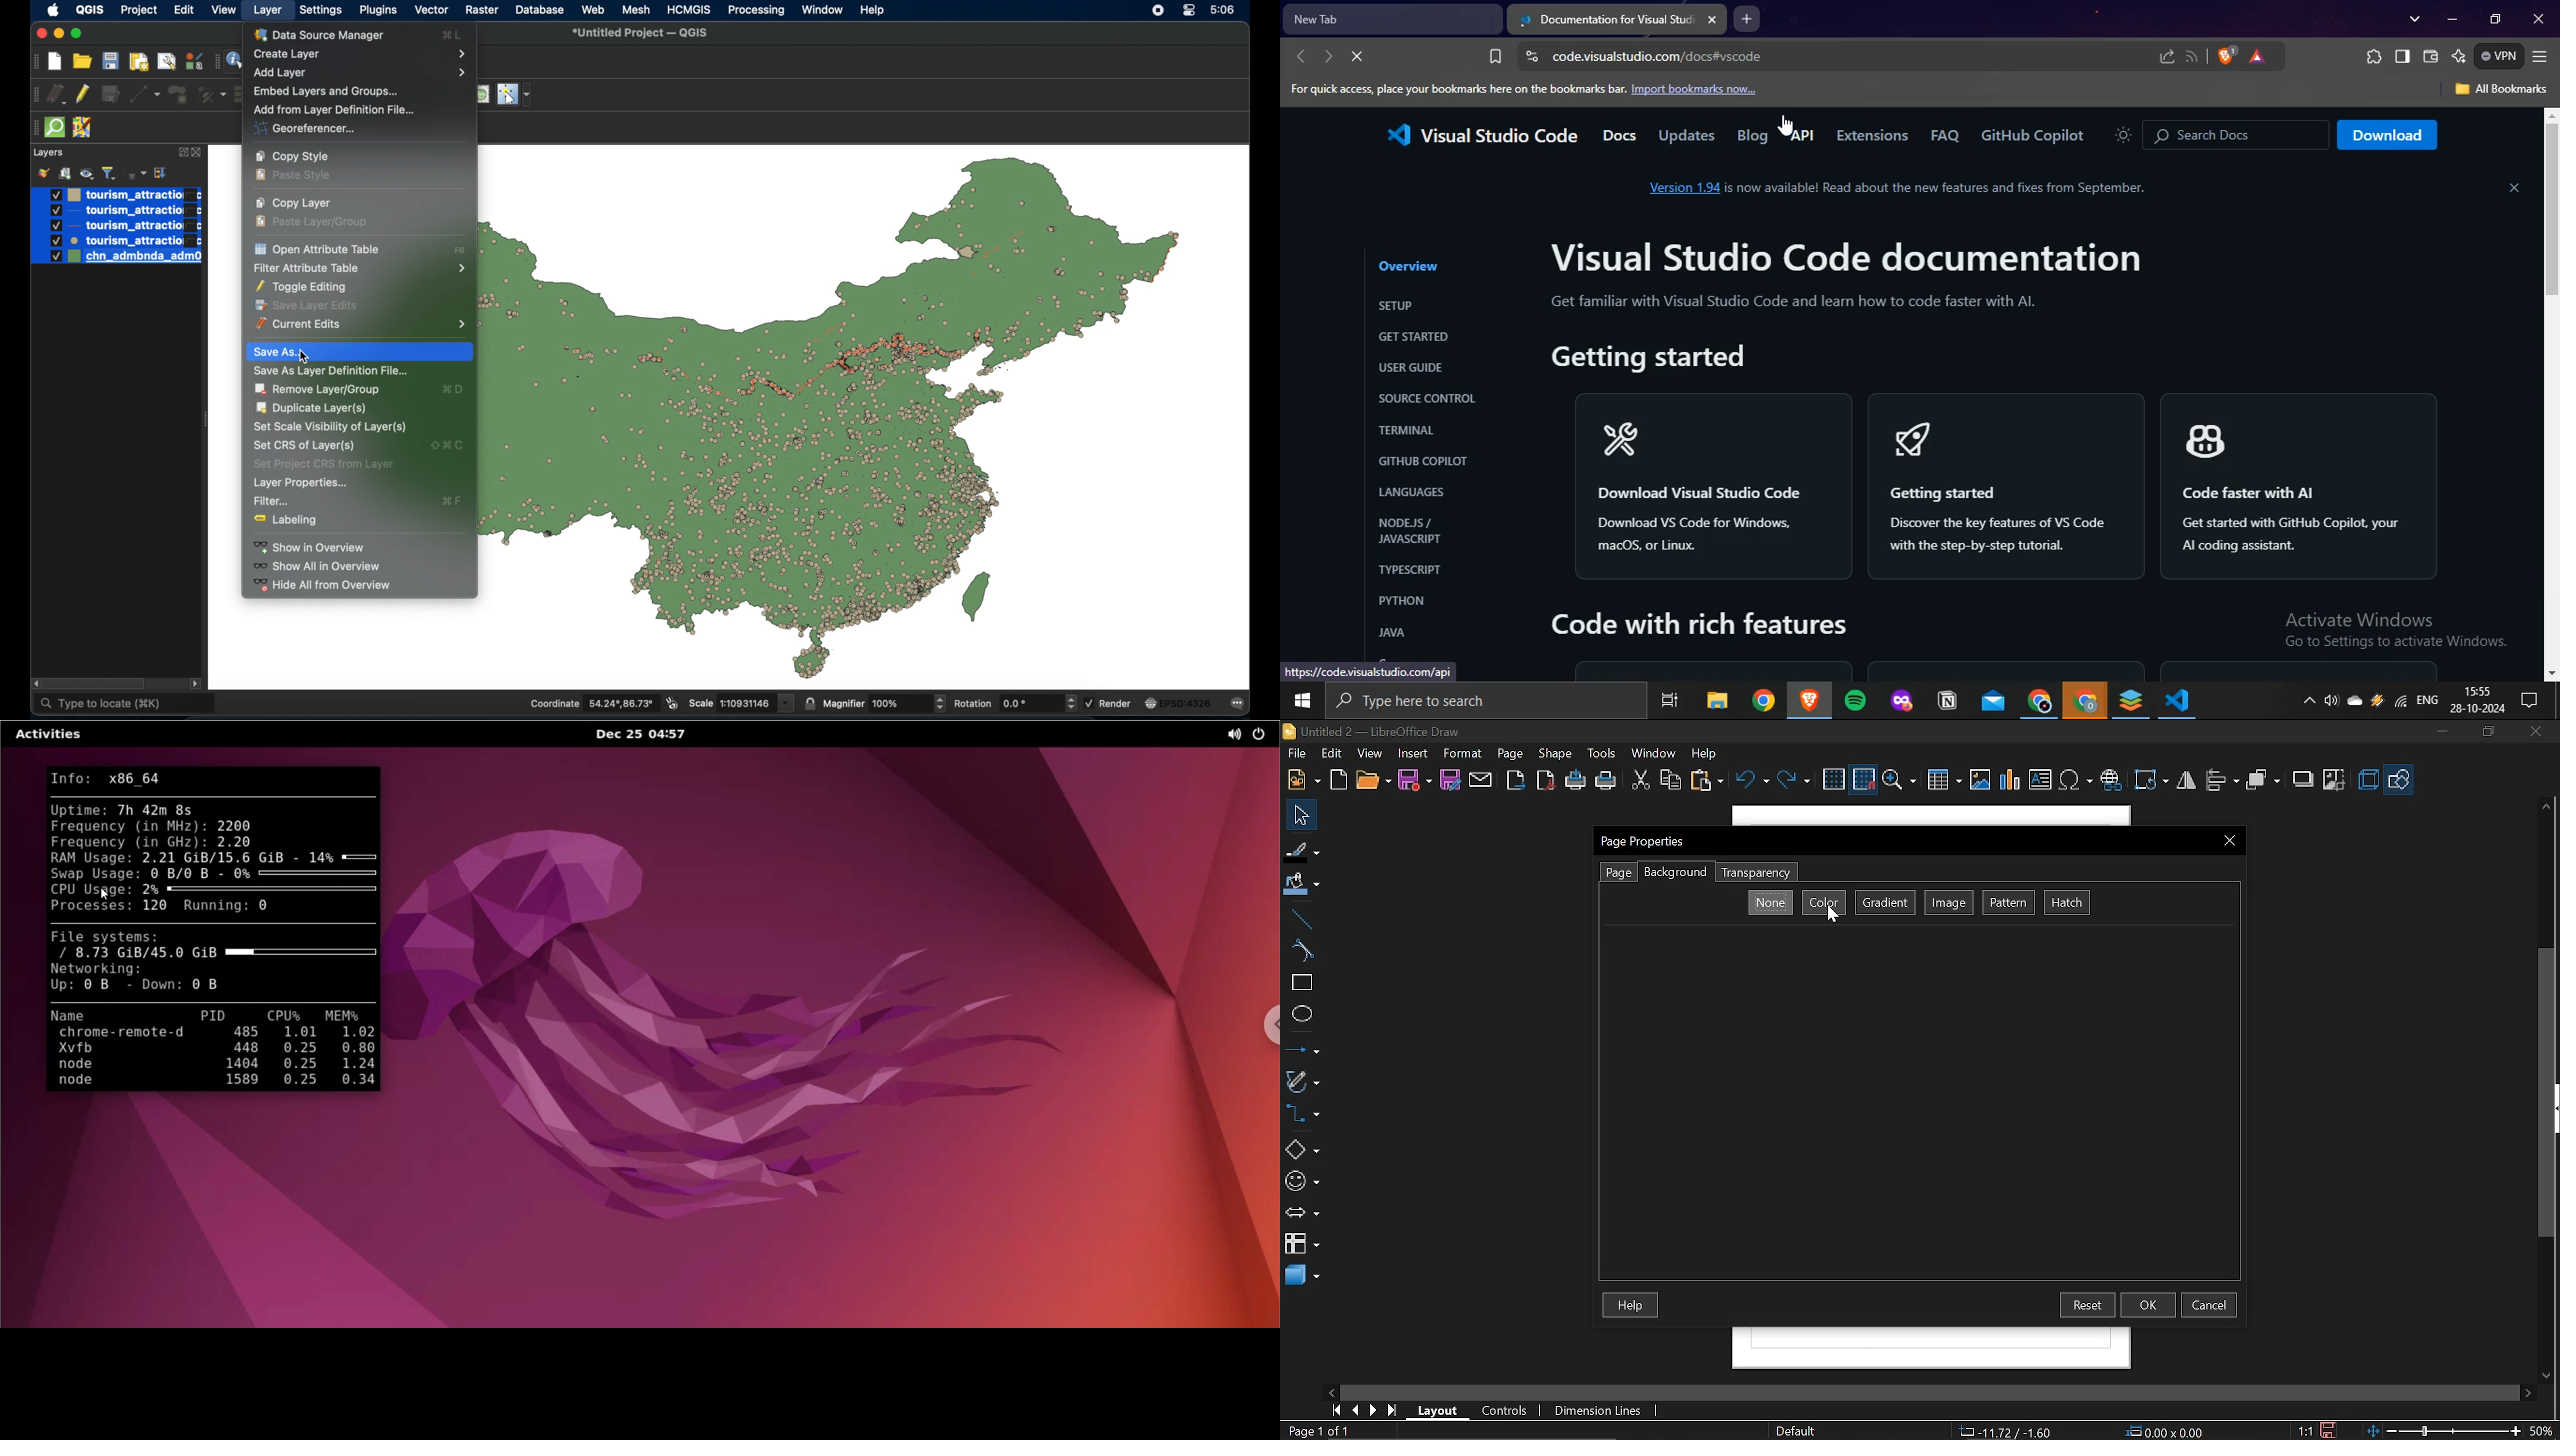  I want to click on Shapes, so click(1302, 1148).